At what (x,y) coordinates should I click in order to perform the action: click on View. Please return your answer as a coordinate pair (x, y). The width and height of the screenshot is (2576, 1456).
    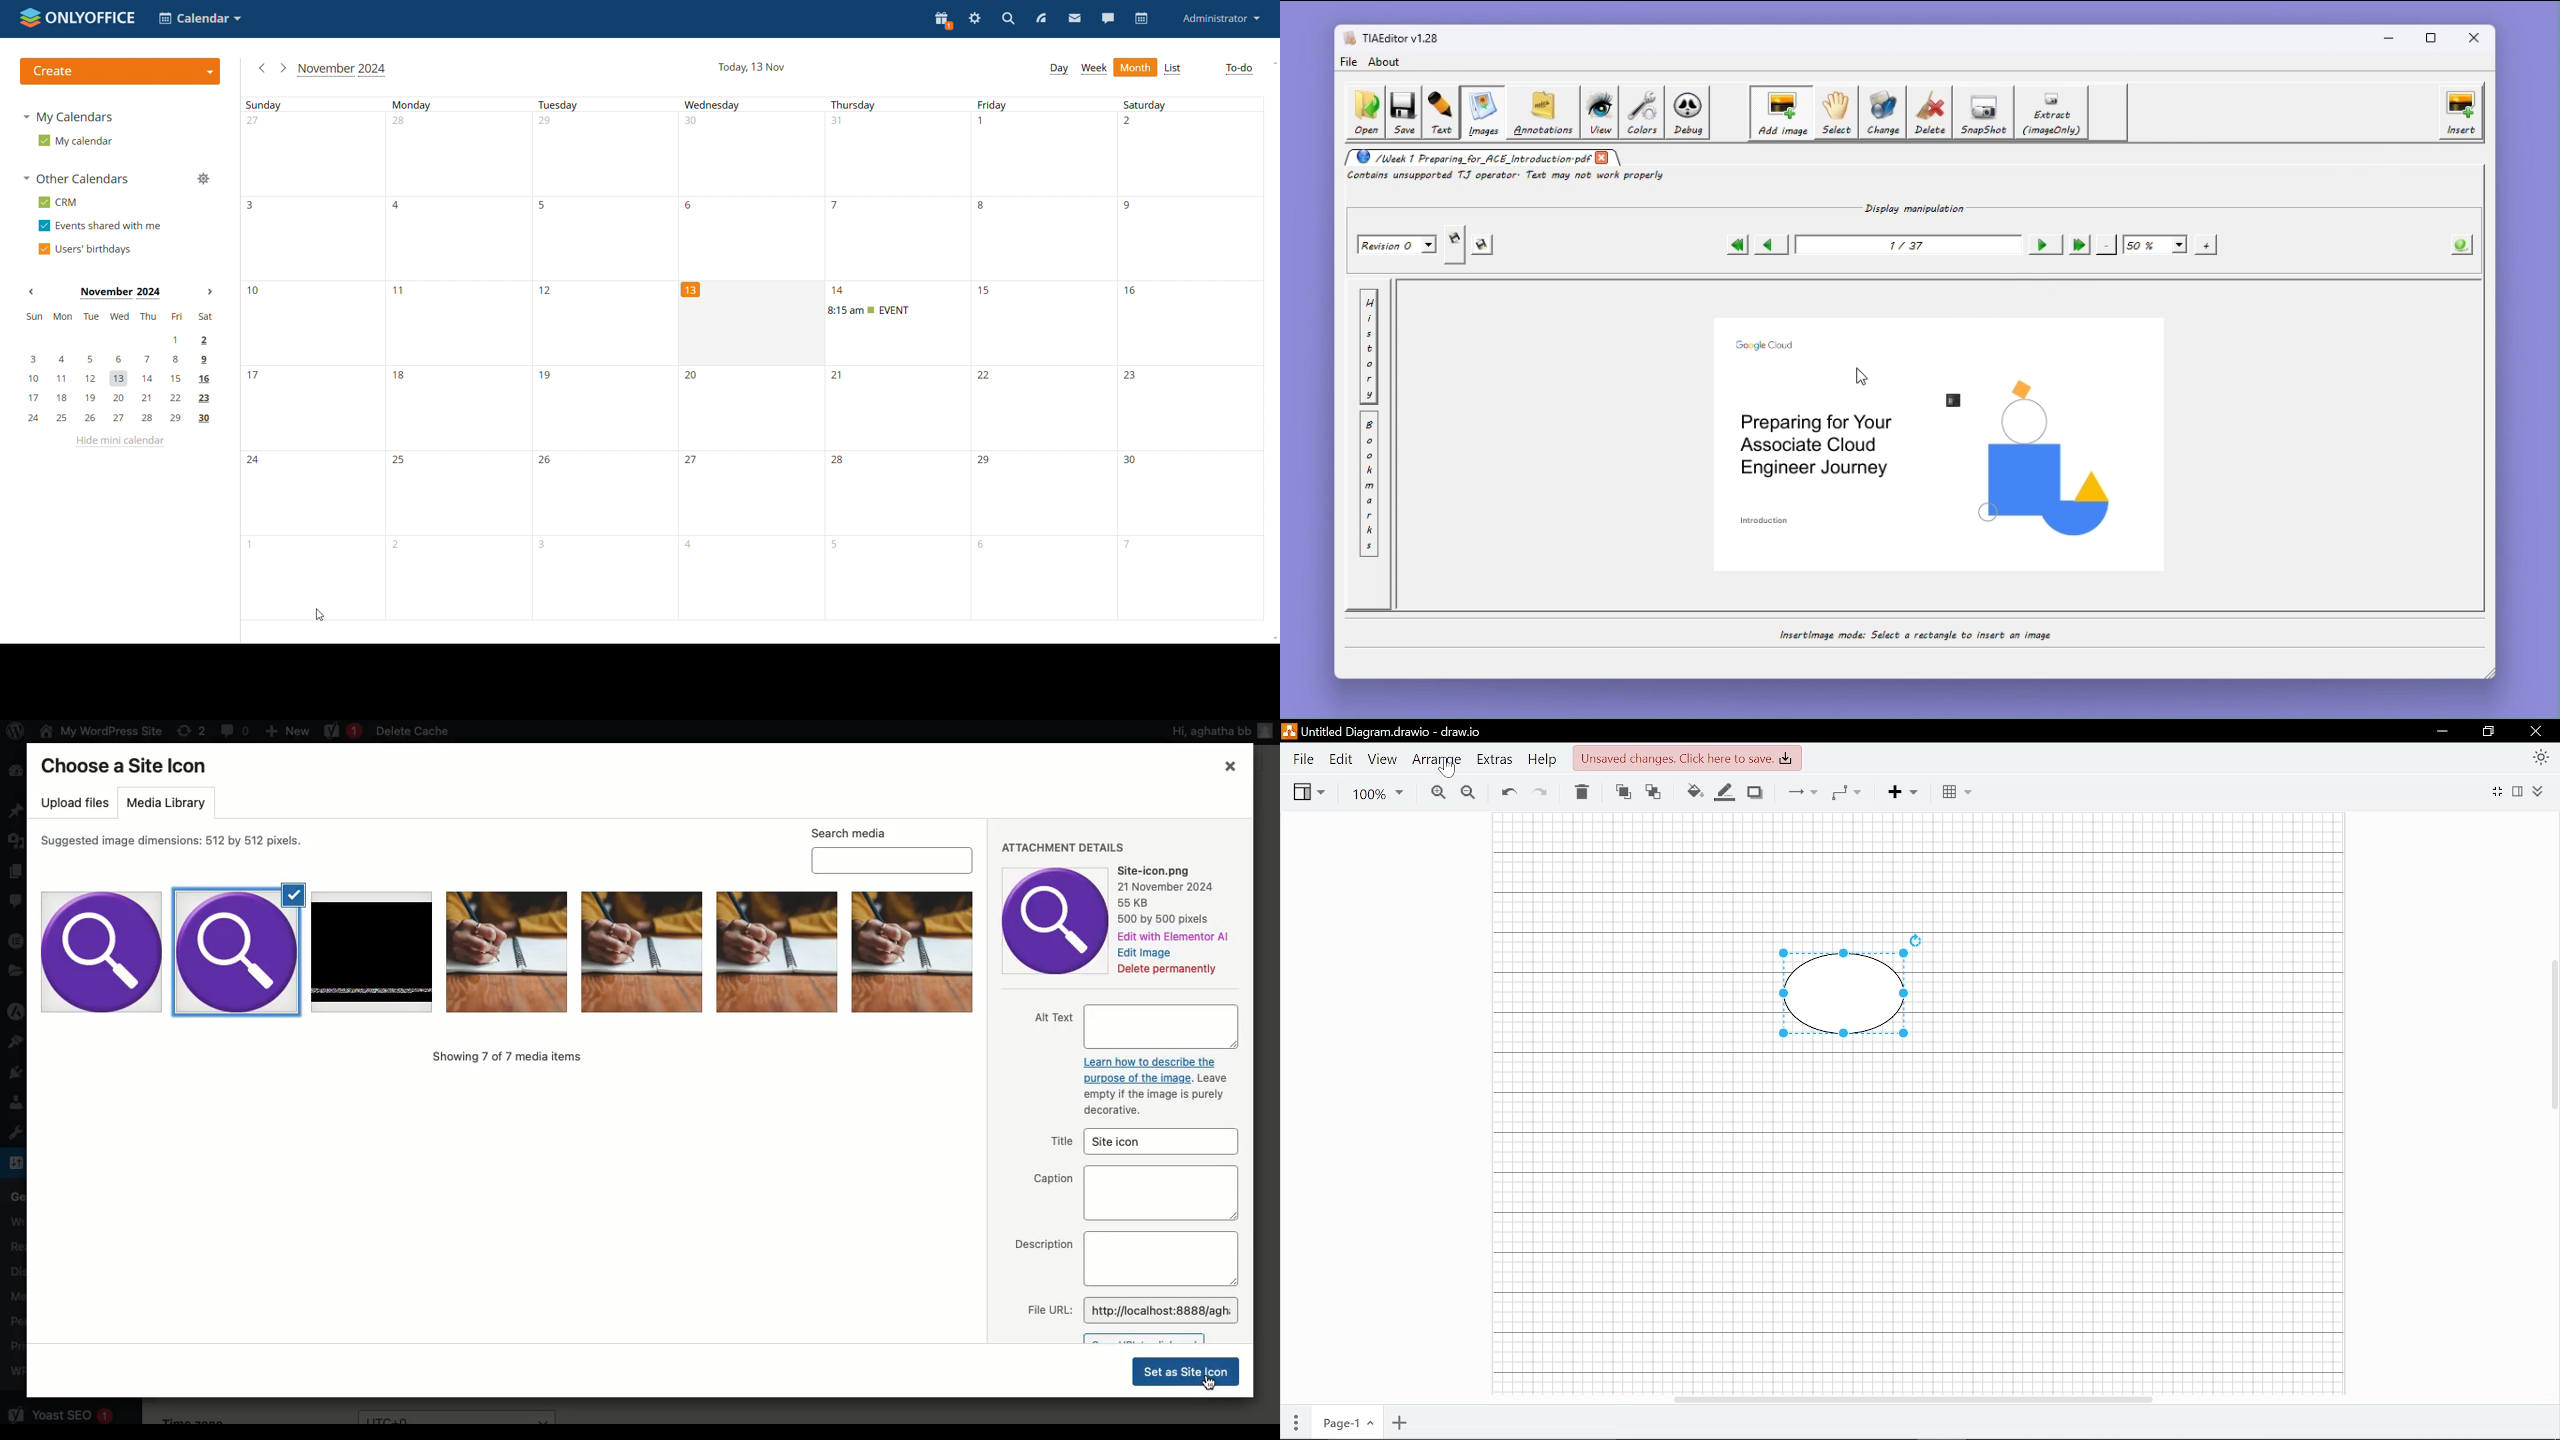
    Looking at the image, I should click on (1308, 792).